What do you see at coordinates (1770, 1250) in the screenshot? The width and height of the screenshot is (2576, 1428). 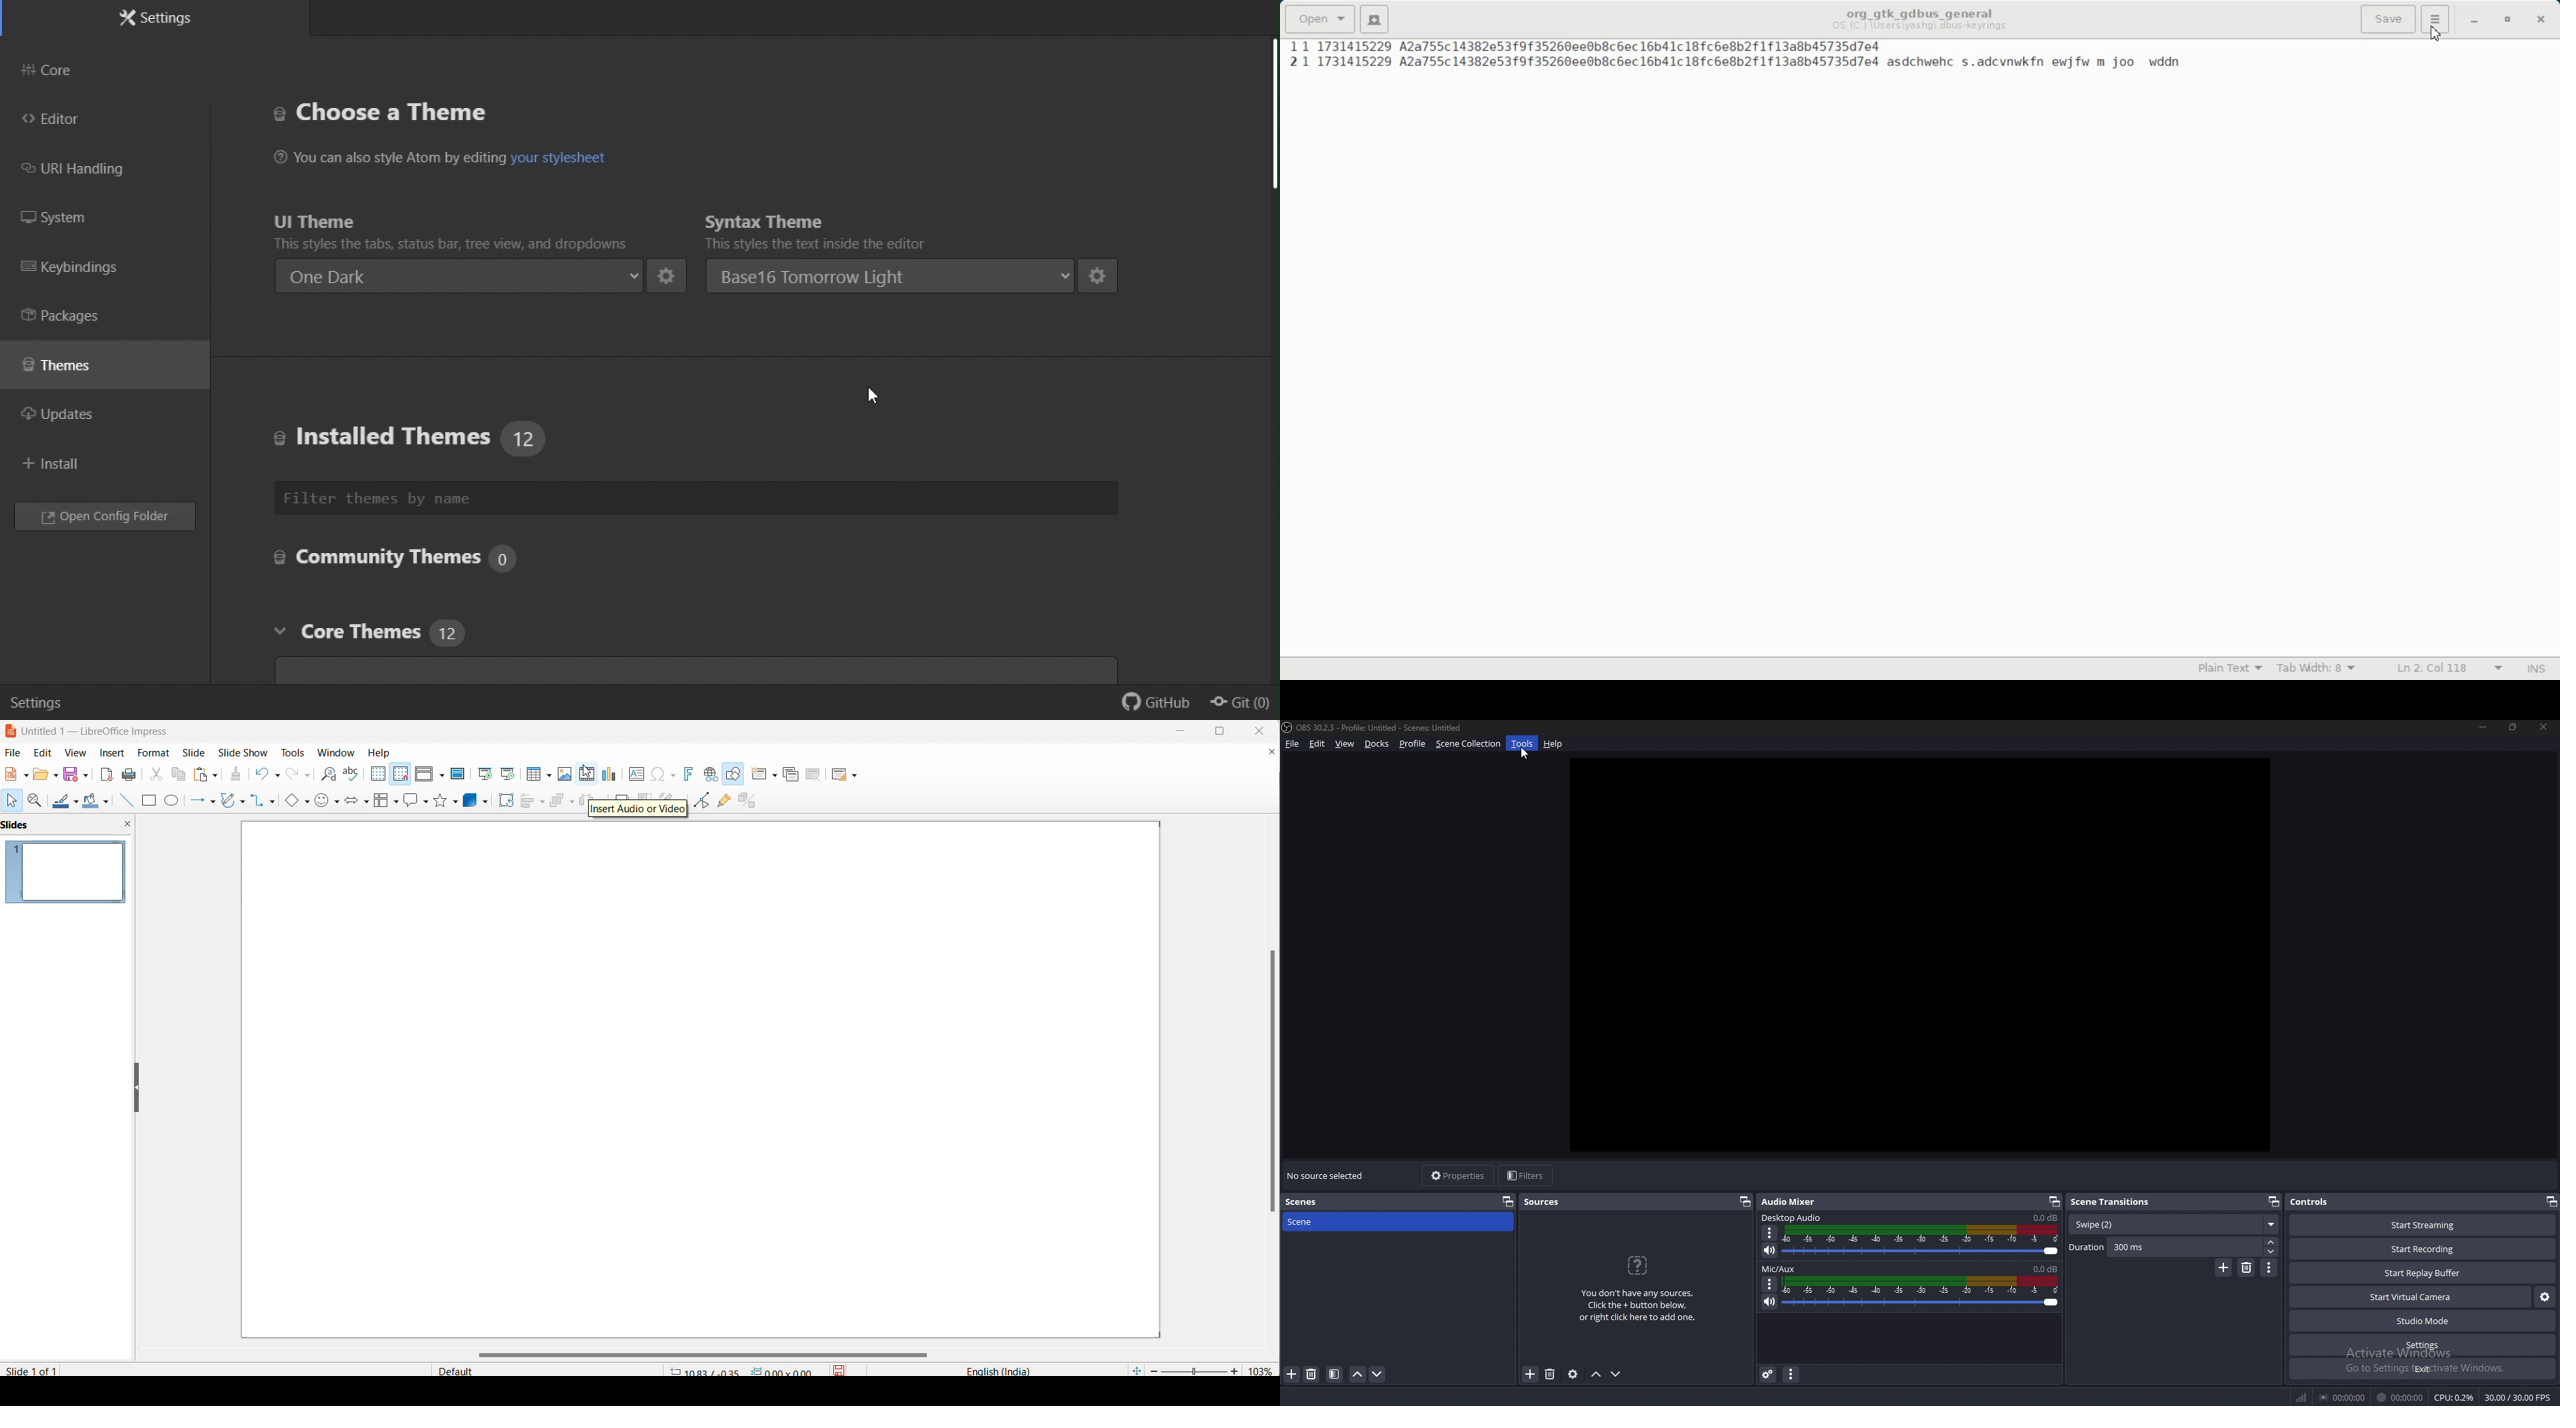 I see `mute` at bounding box center [1770, 1250].